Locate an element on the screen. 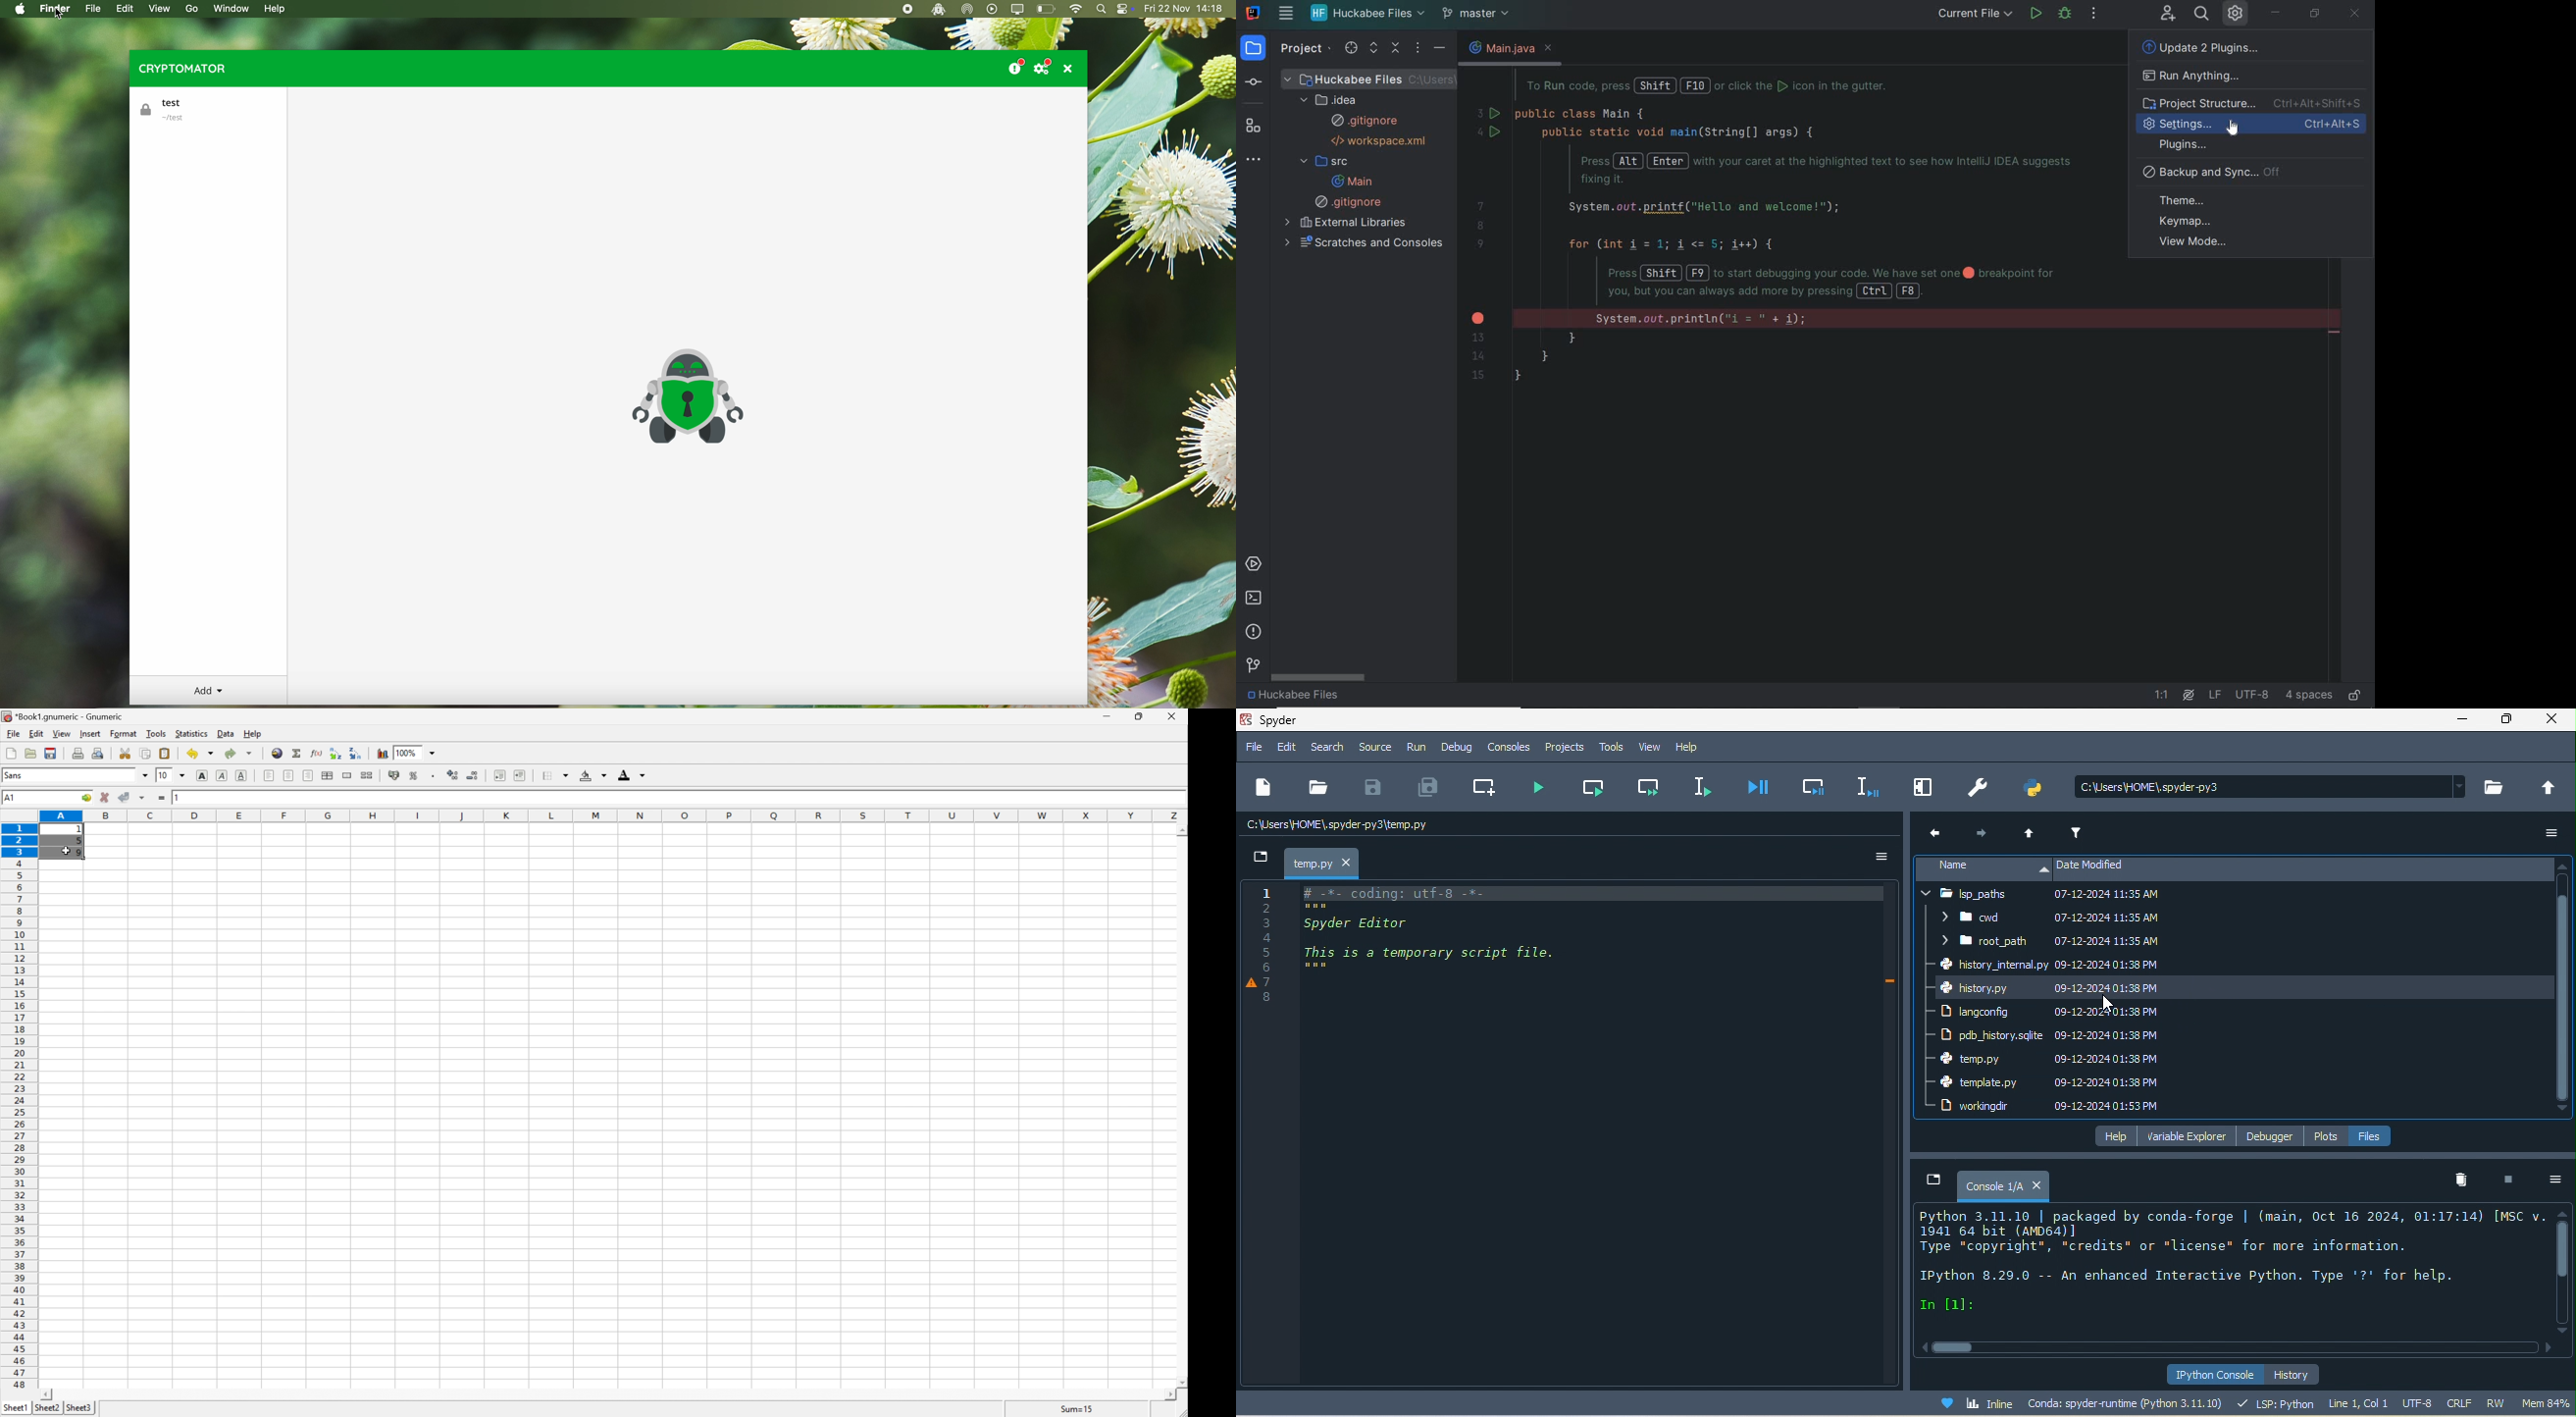 This screenshot has height=1428, width=2576. edit is located at coordinates (37, 732).